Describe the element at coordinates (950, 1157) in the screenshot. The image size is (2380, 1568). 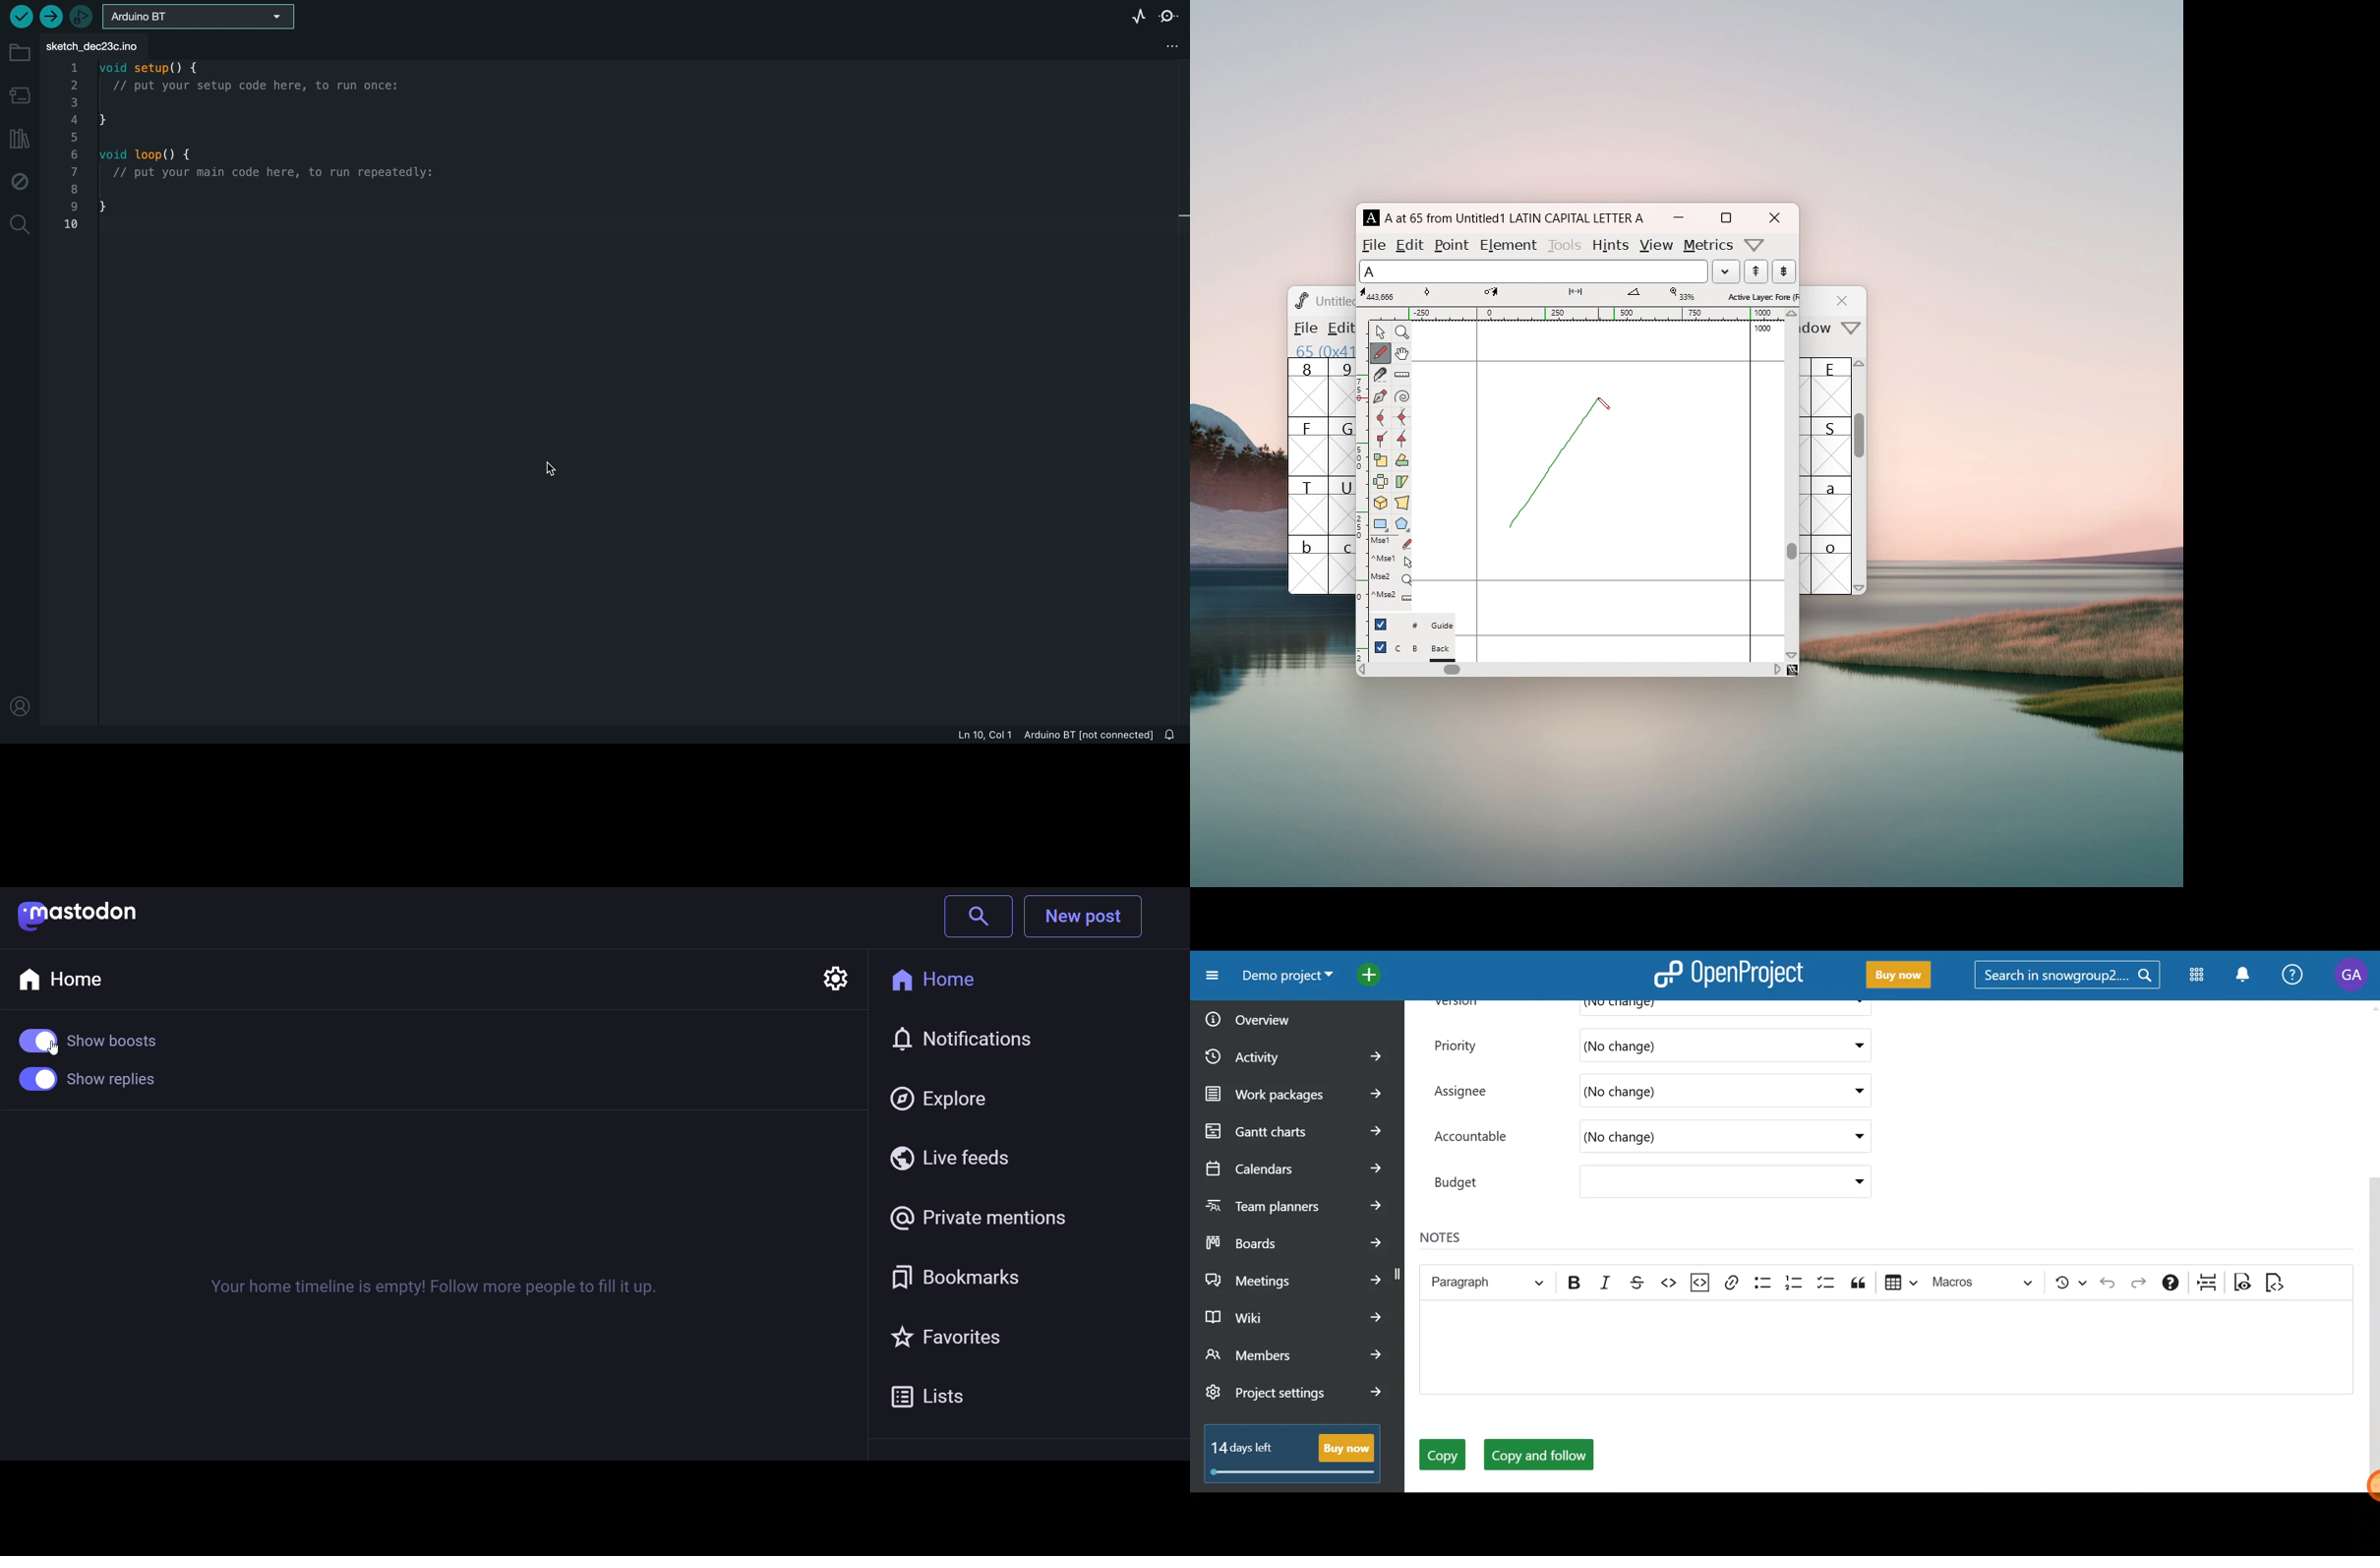
I see `Live feed` at that location.